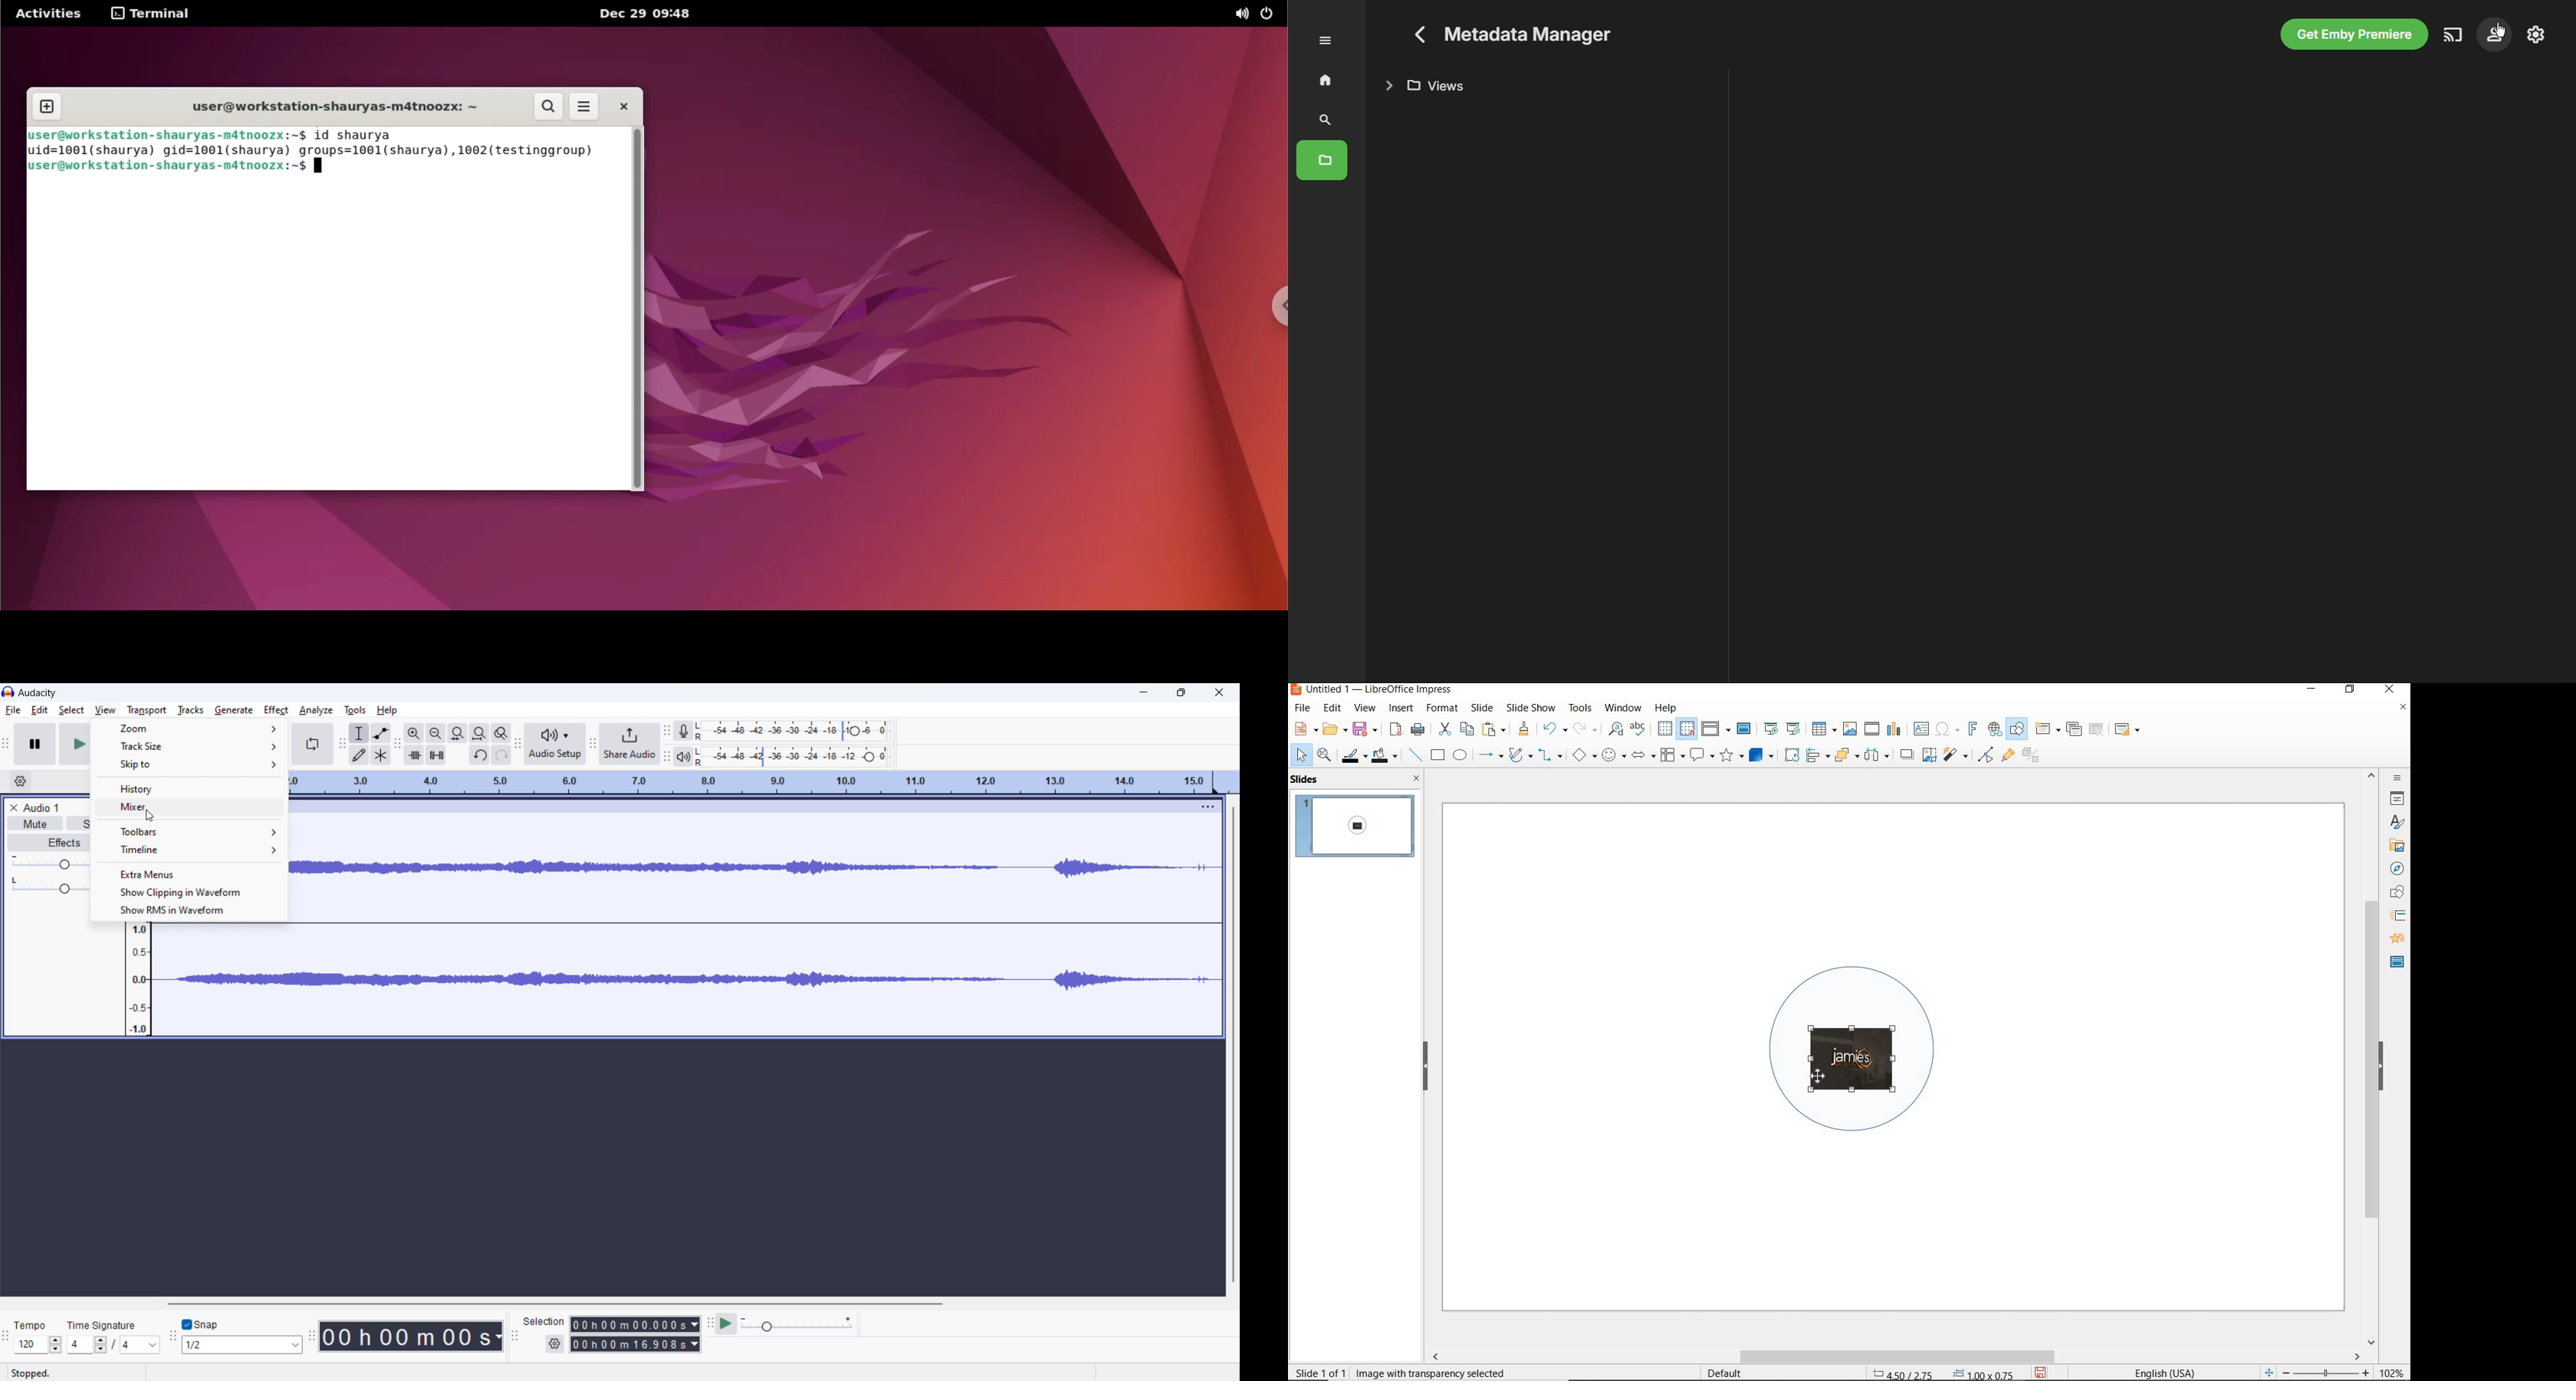 Image resolution: width=2576 pixels, height=1400 pixels. What do you see at coordinates (1615, 729) in the screenshot?
I see `find and replace` at bounding box center [1615, 729].